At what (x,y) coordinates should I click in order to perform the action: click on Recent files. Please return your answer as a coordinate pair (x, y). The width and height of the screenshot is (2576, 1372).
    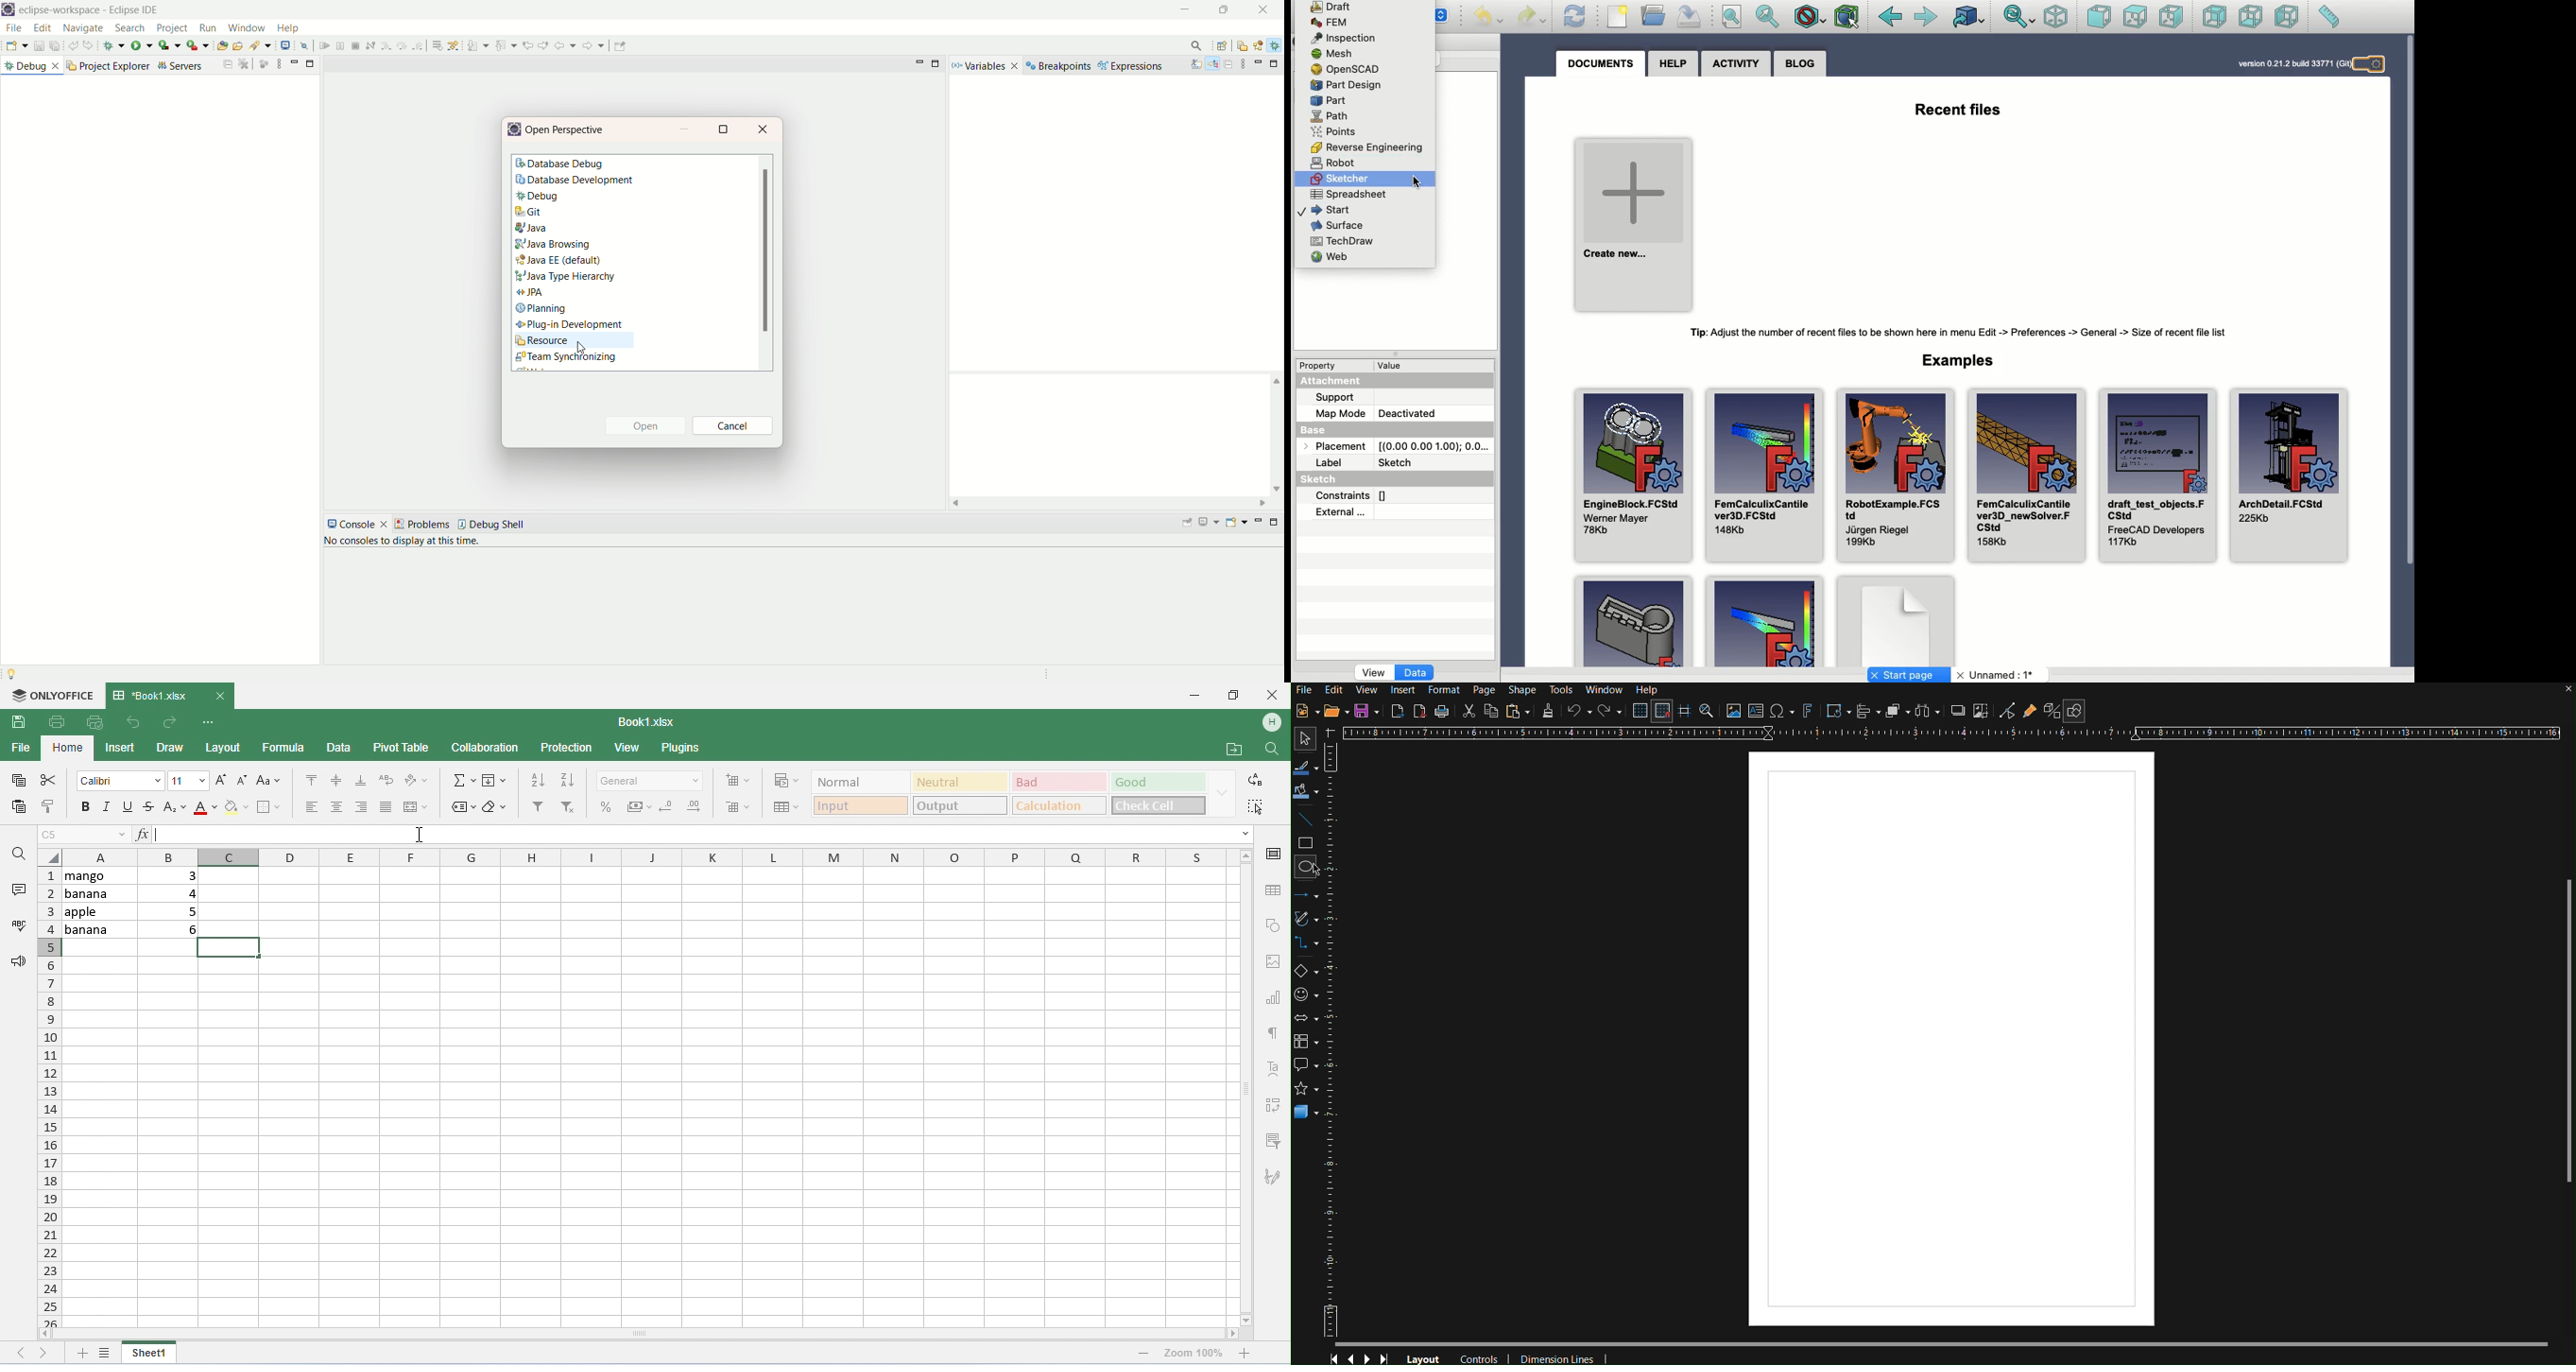
    Looking at the image, I should click on (1960, 111).